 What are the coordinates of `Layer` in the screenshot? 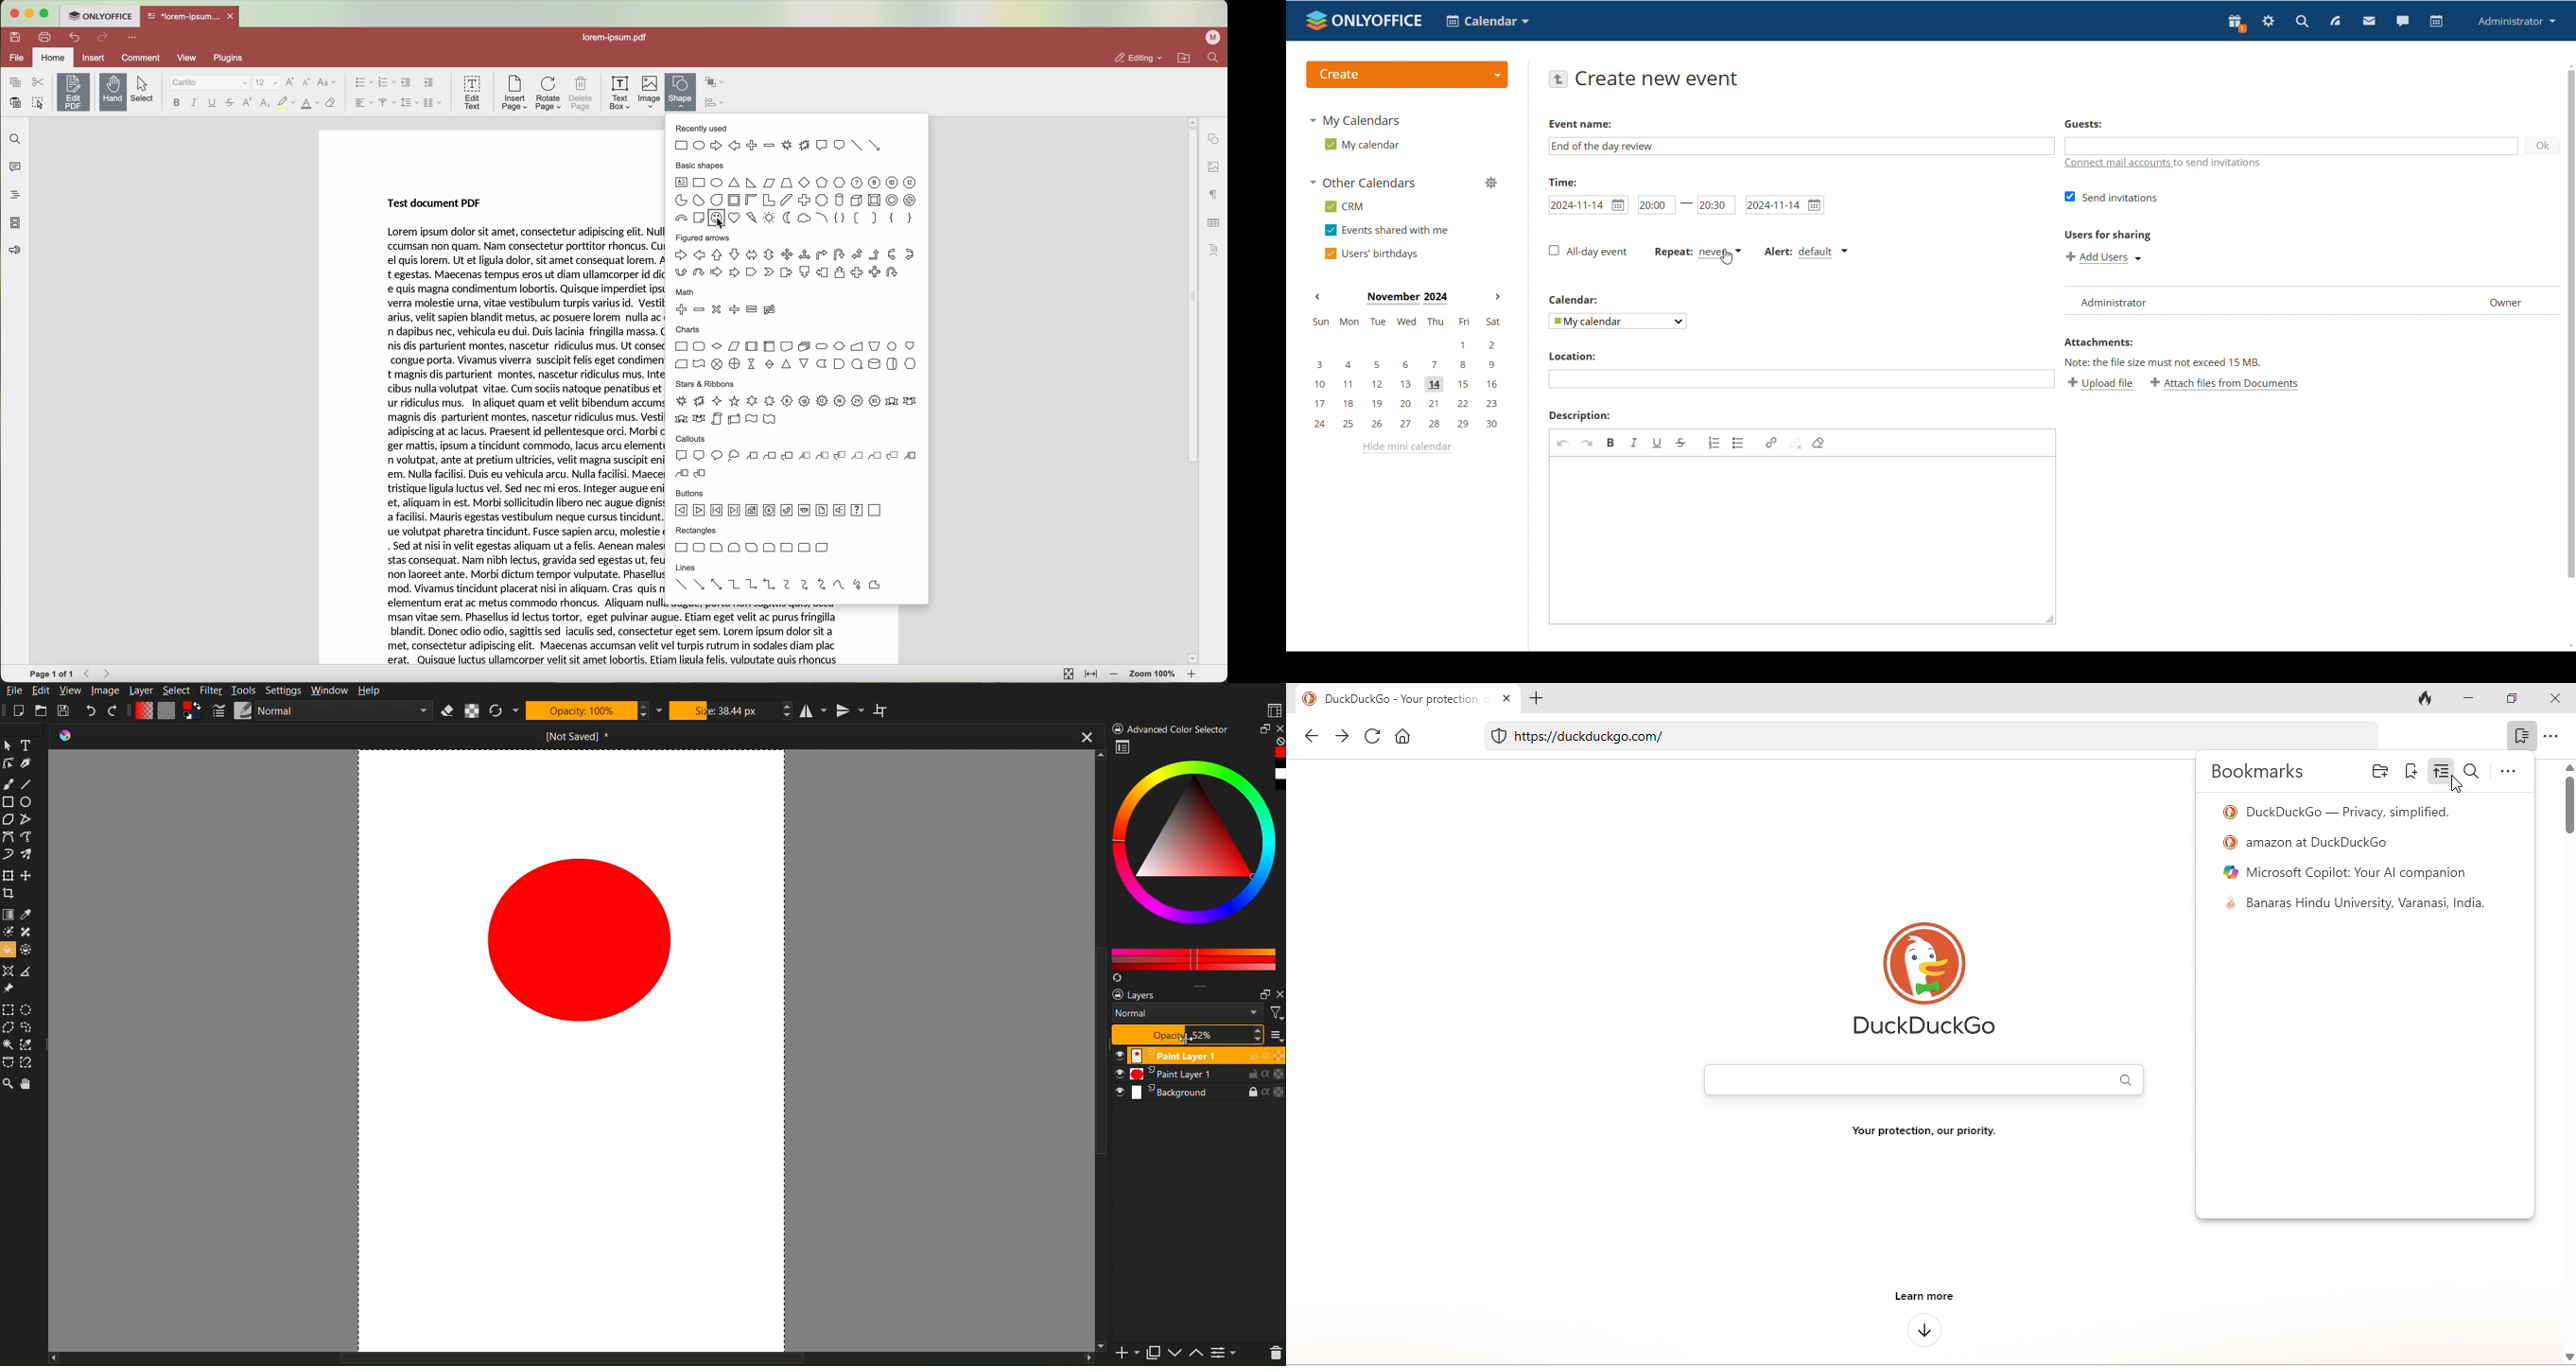 It's located at (142, 691).